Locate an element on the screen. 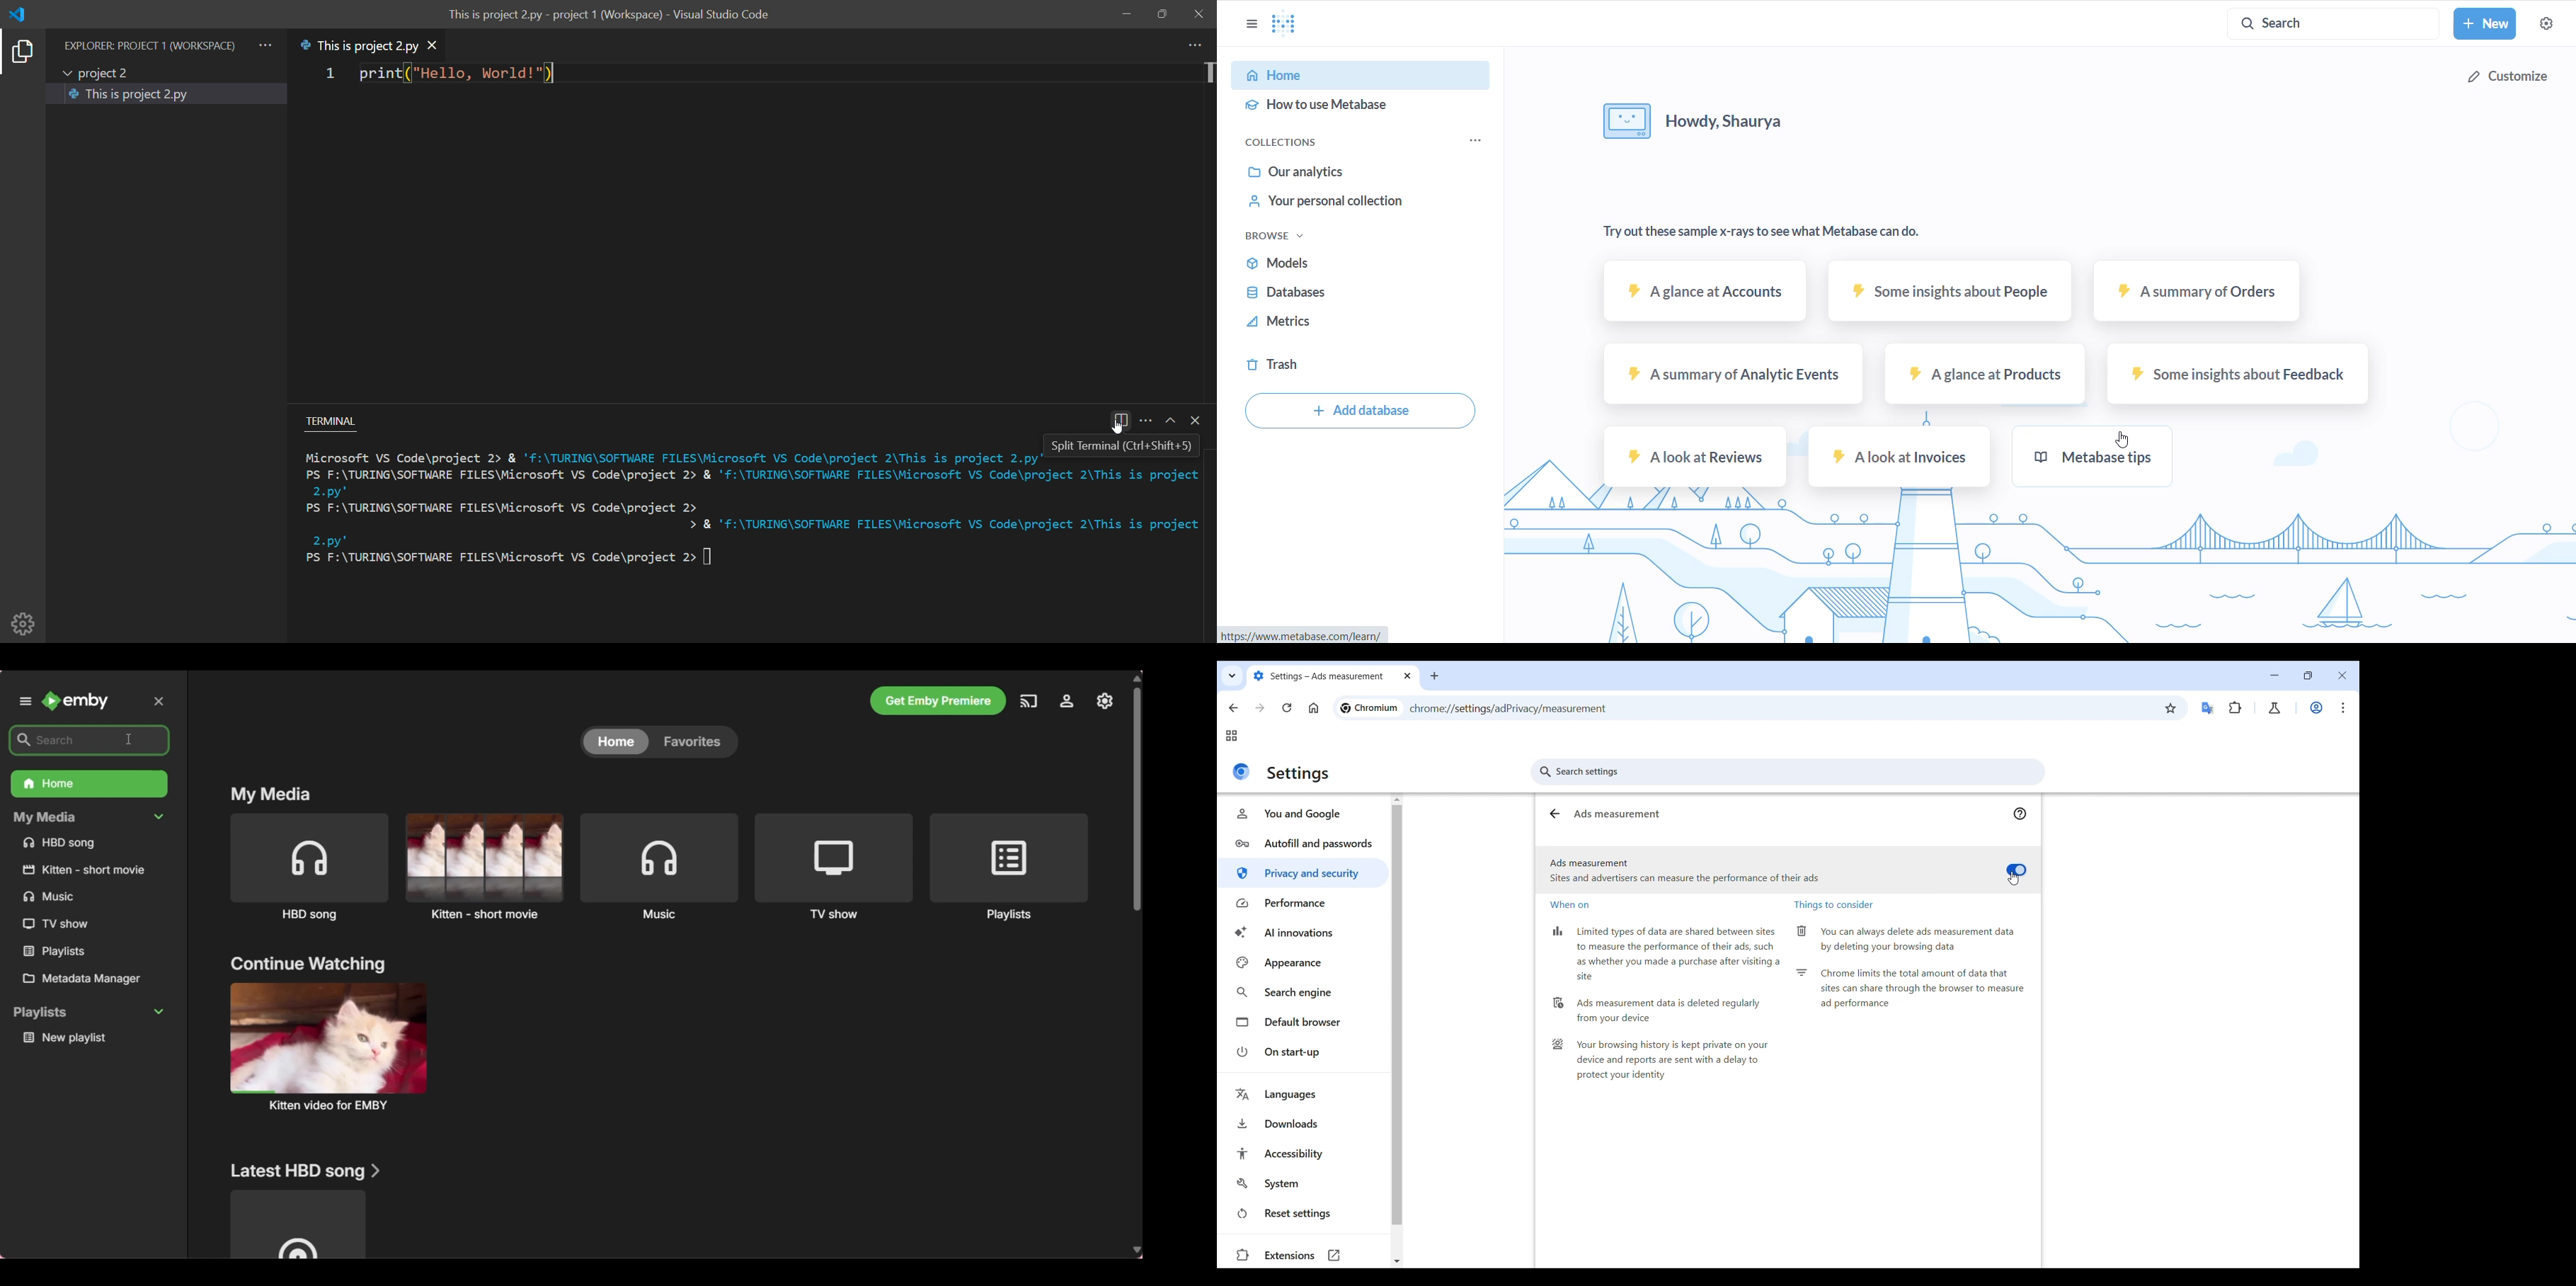 The height and width of the screenshot is (1288, 2576). Split Terminal (Ctrl+Shift+5) is located at coordinates (1122, 441).